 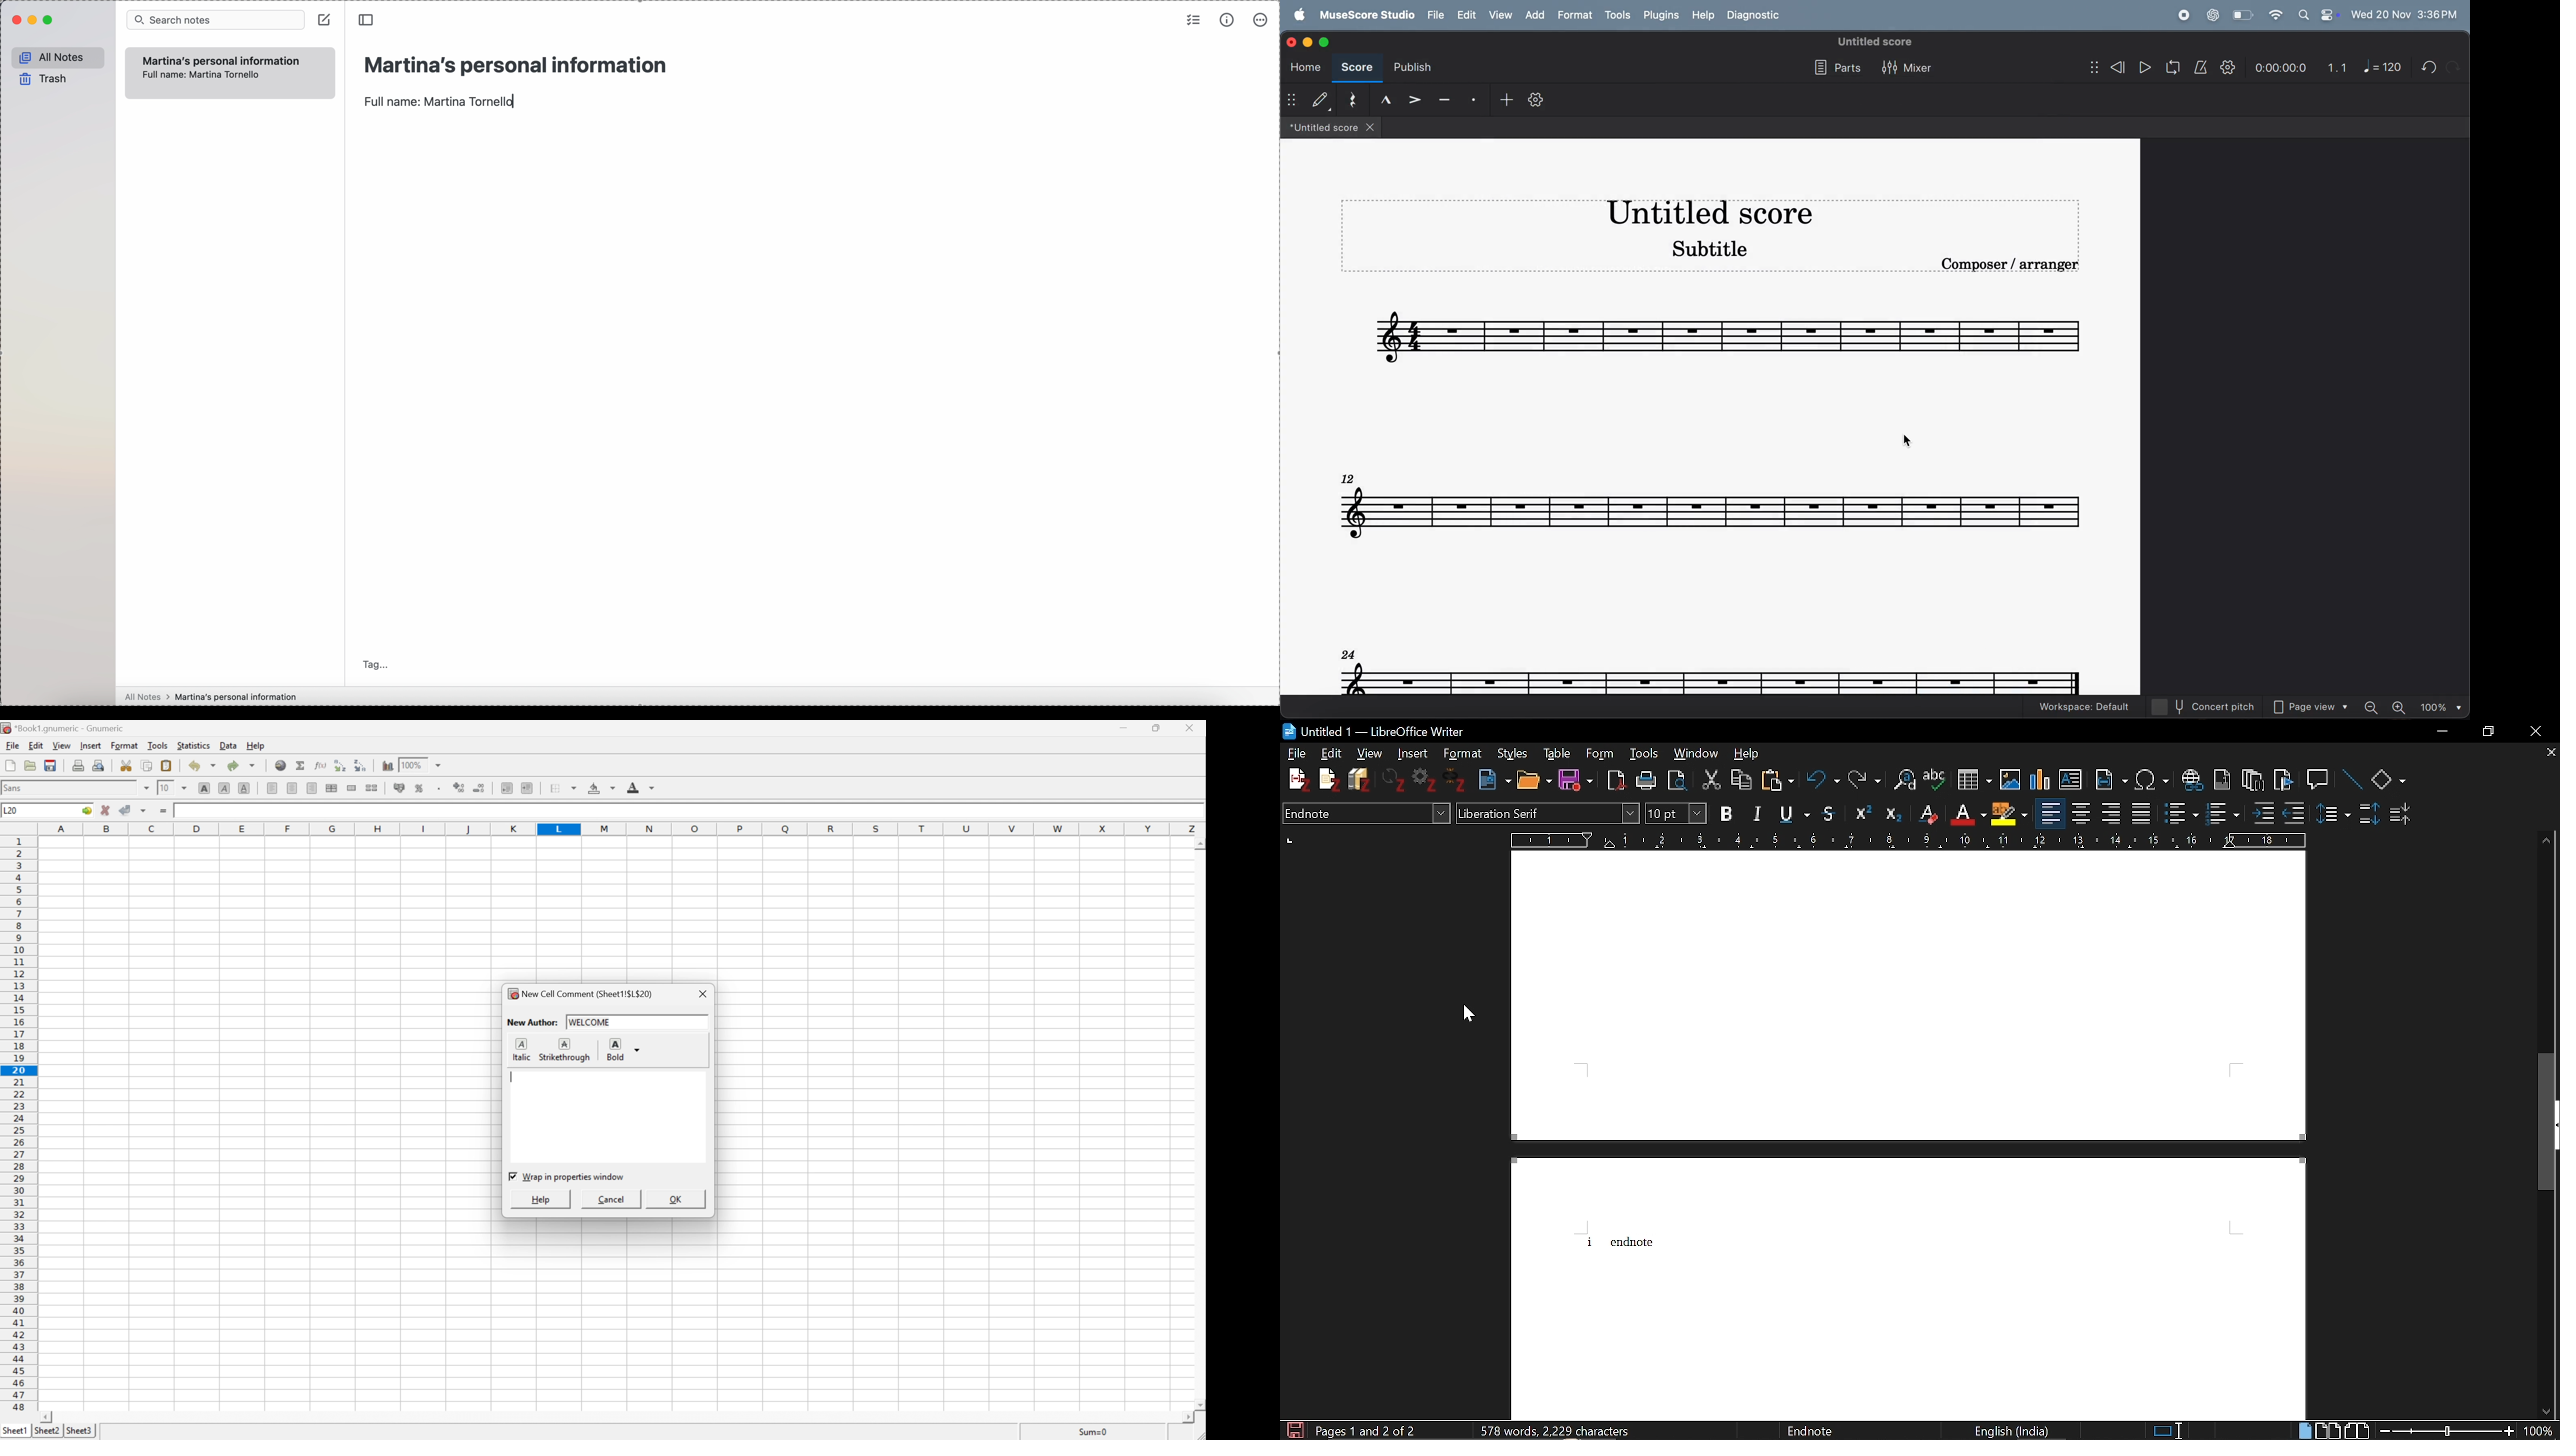 What do you see at coordinates (2370, 816) in the screenshot?
I see `Increase paragraph spacing` at bounding box center [2370, 816].